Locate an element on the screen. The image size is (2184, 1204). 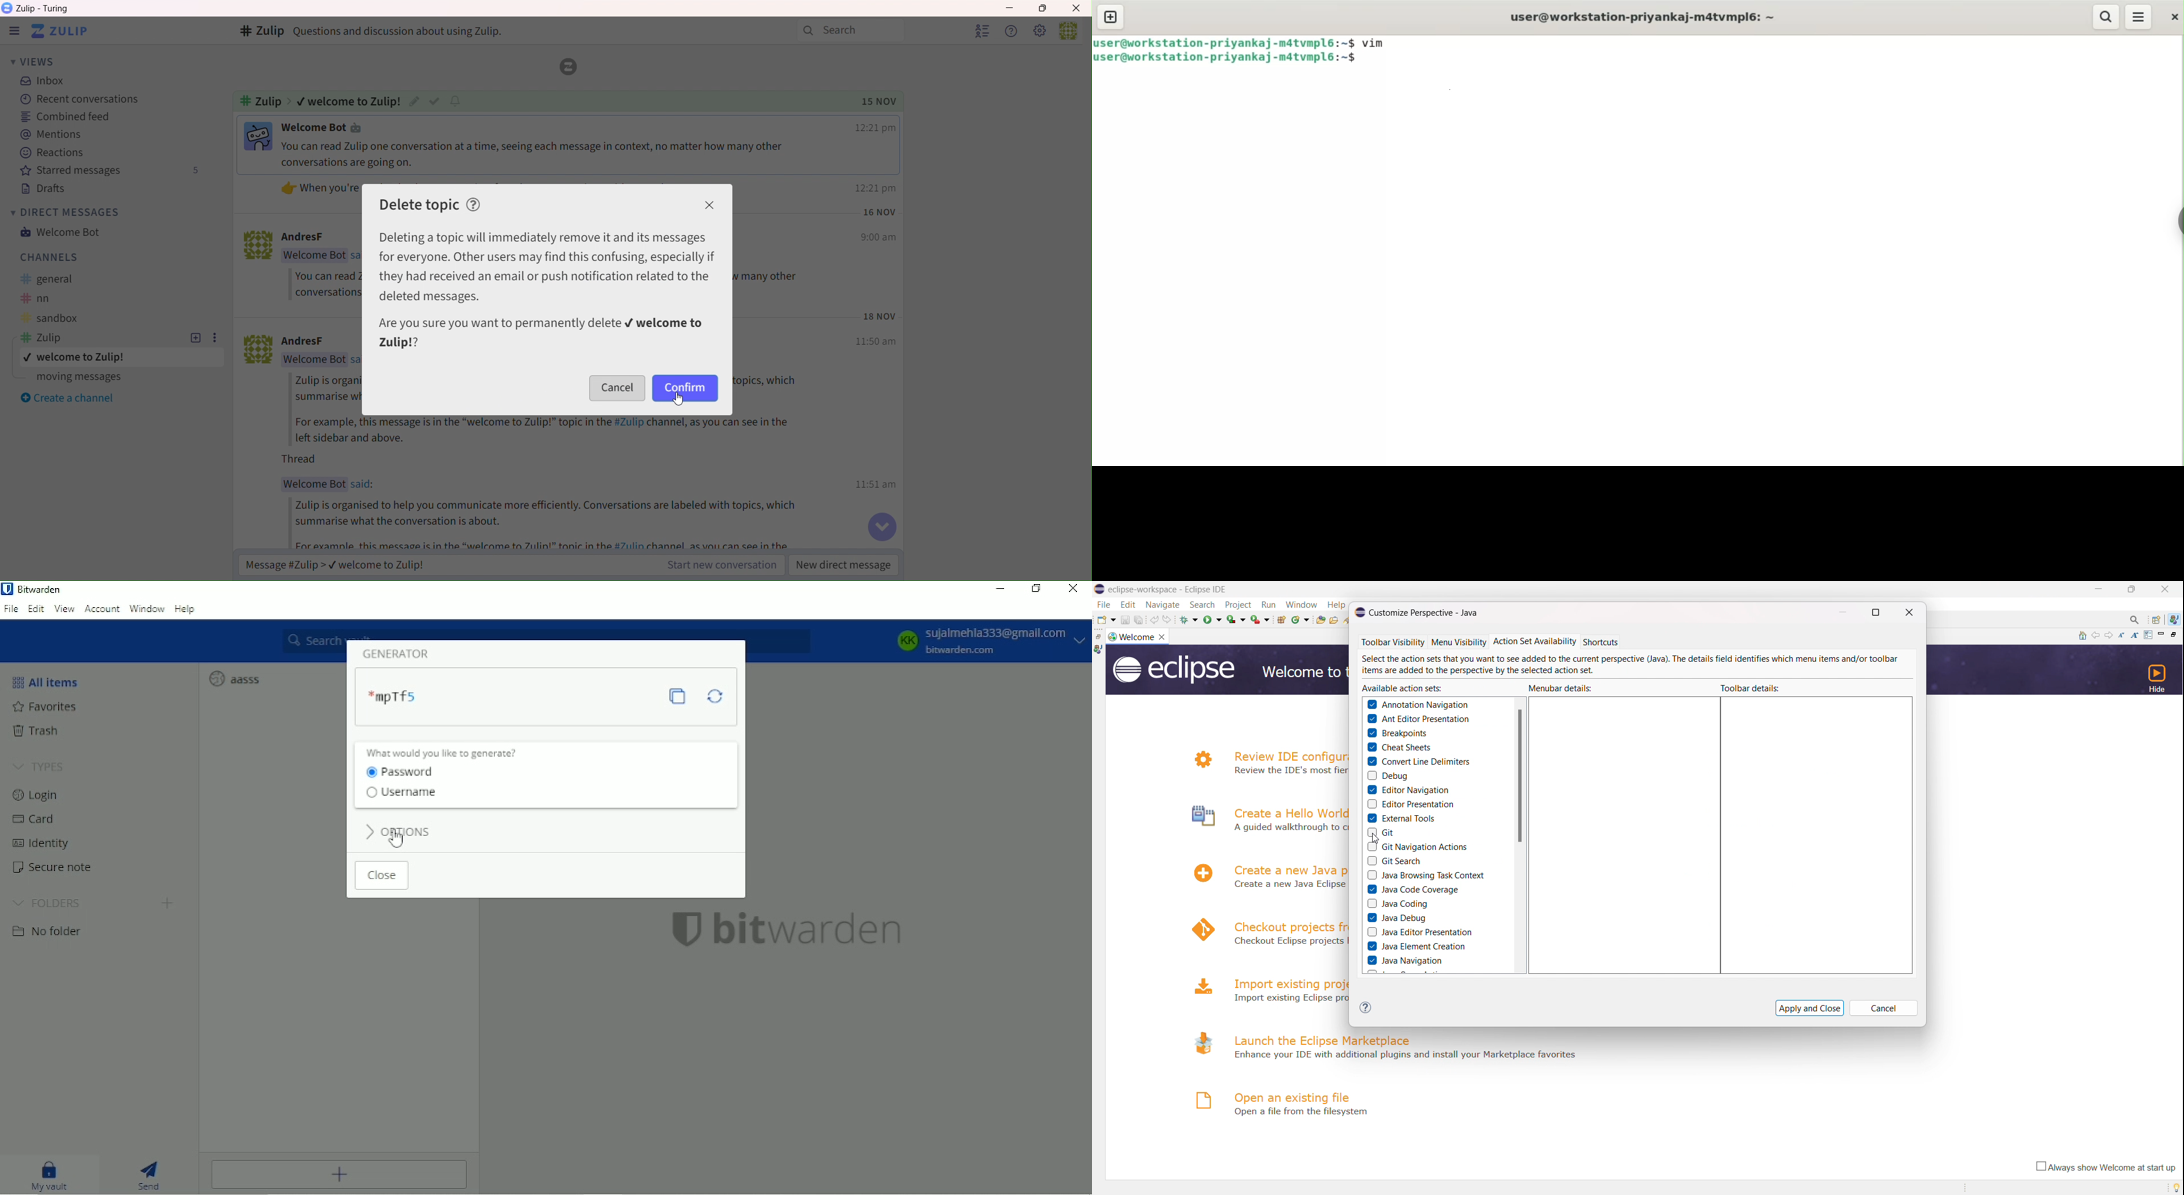
debug is located at coordinates (1188, 620).